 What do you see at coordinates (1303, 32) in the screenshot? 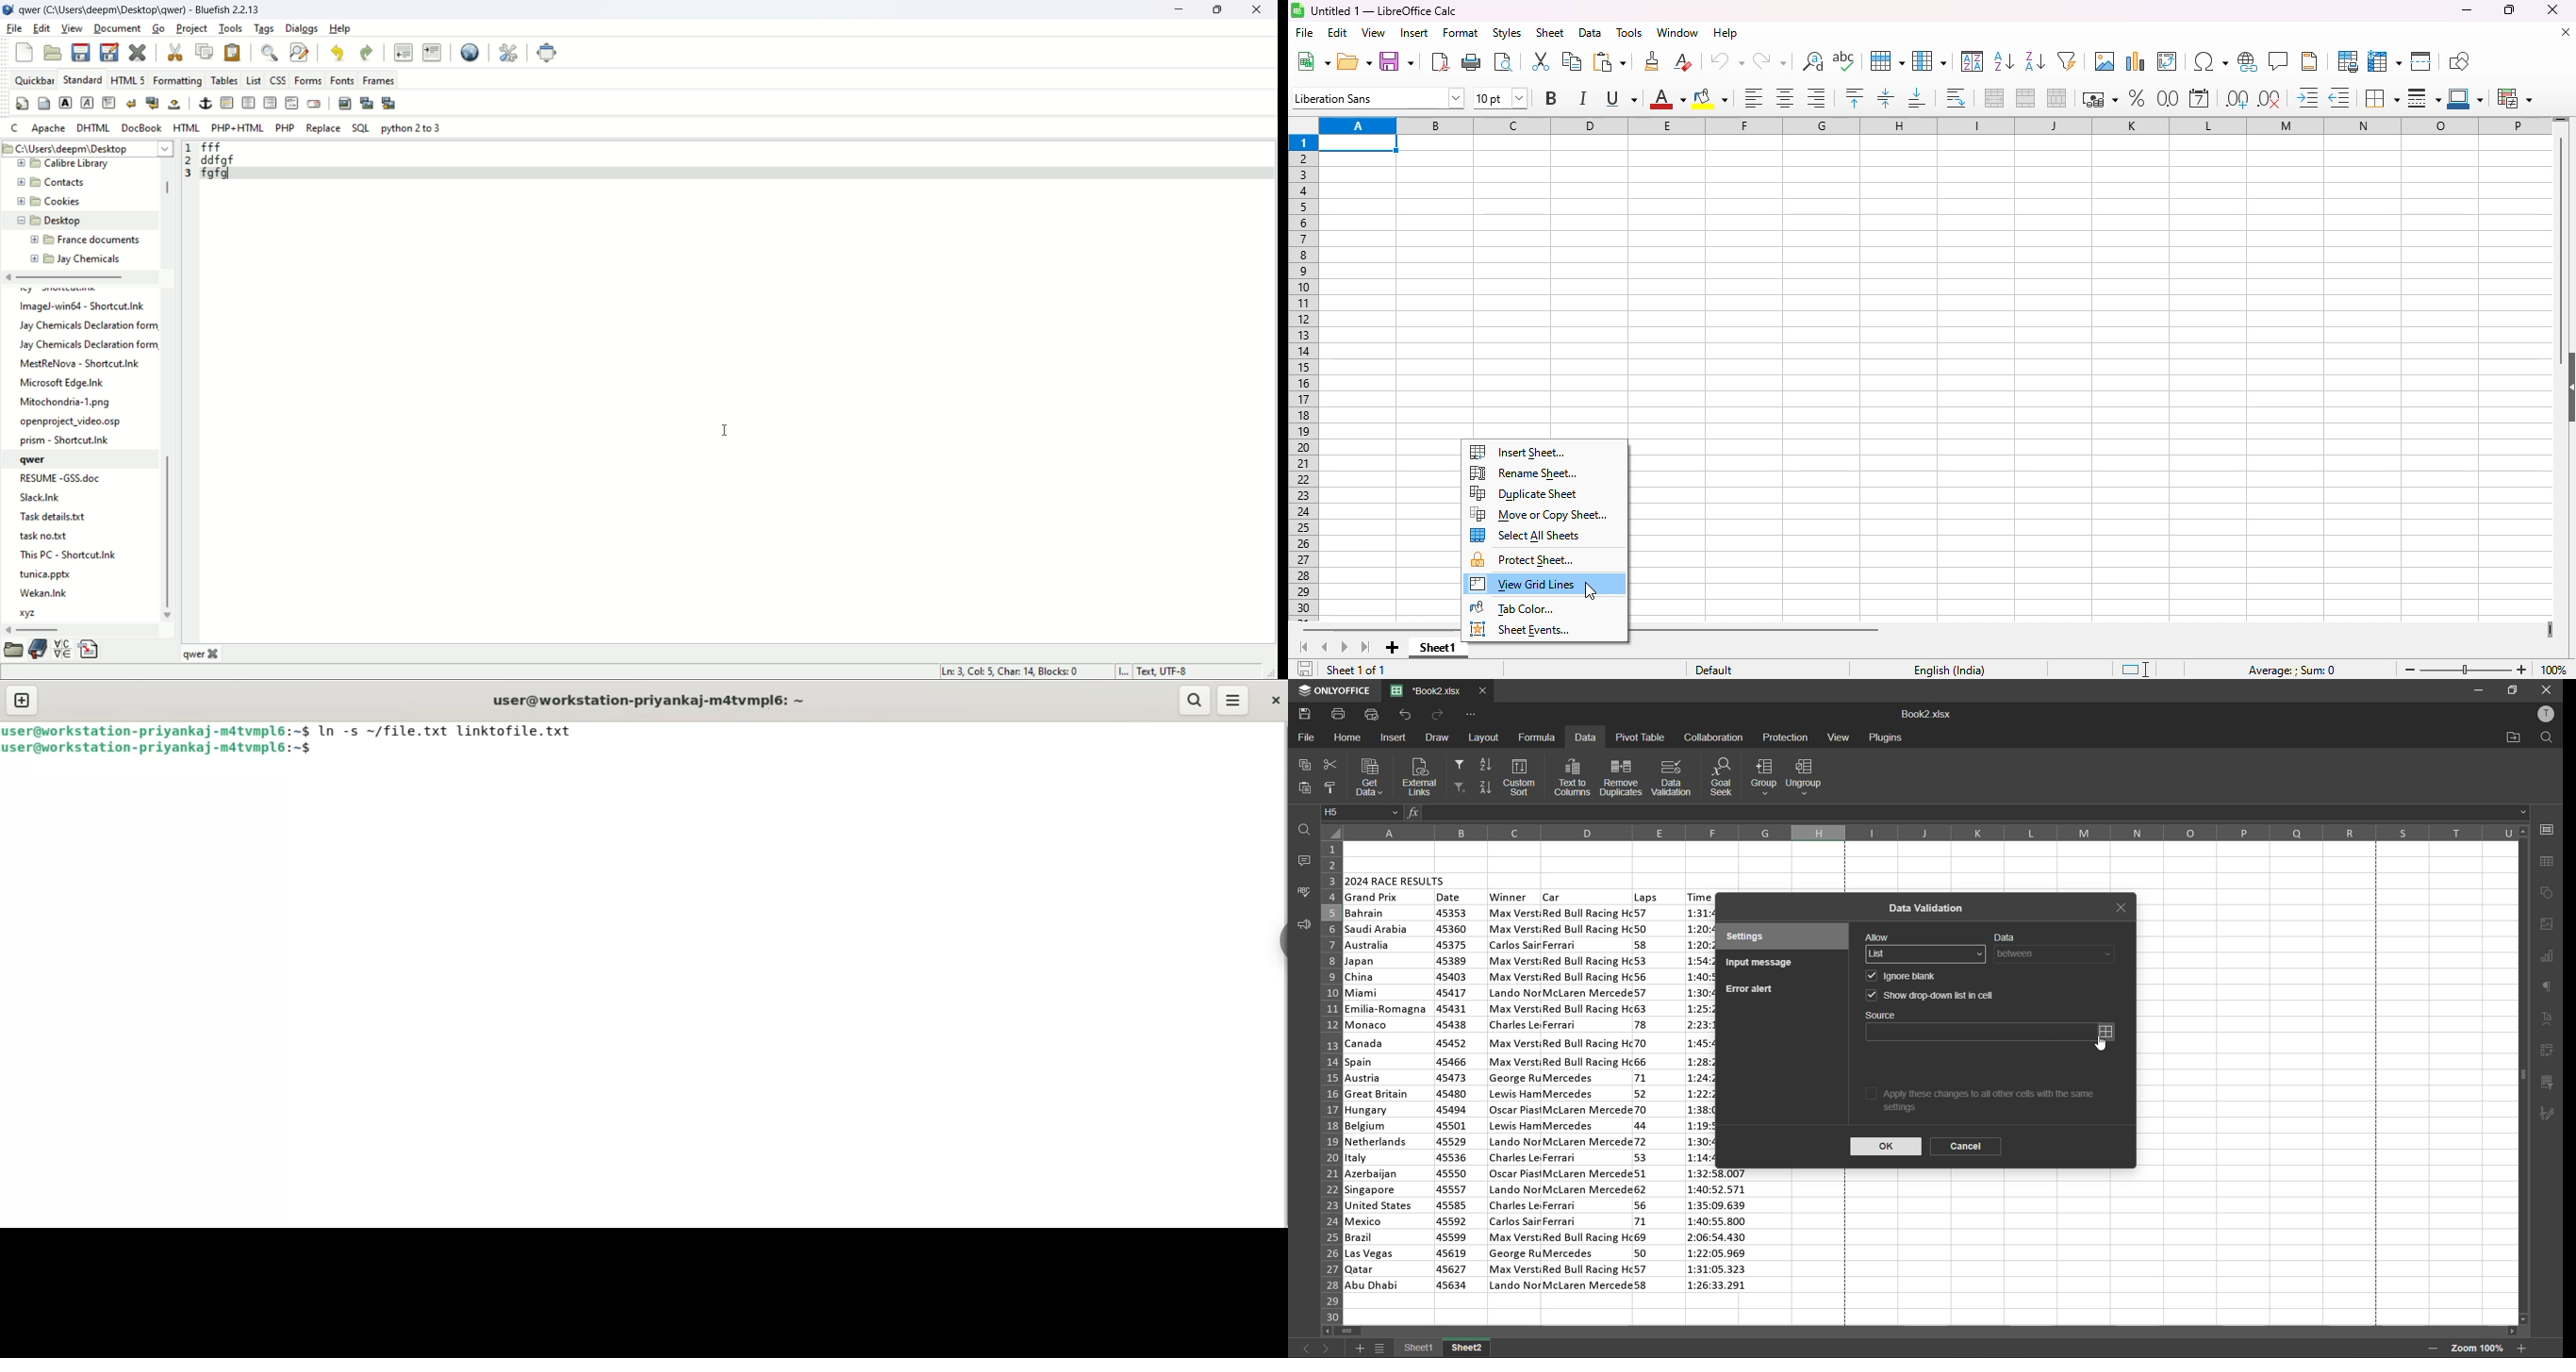
I see `file` at bounding box center [1303, 32].